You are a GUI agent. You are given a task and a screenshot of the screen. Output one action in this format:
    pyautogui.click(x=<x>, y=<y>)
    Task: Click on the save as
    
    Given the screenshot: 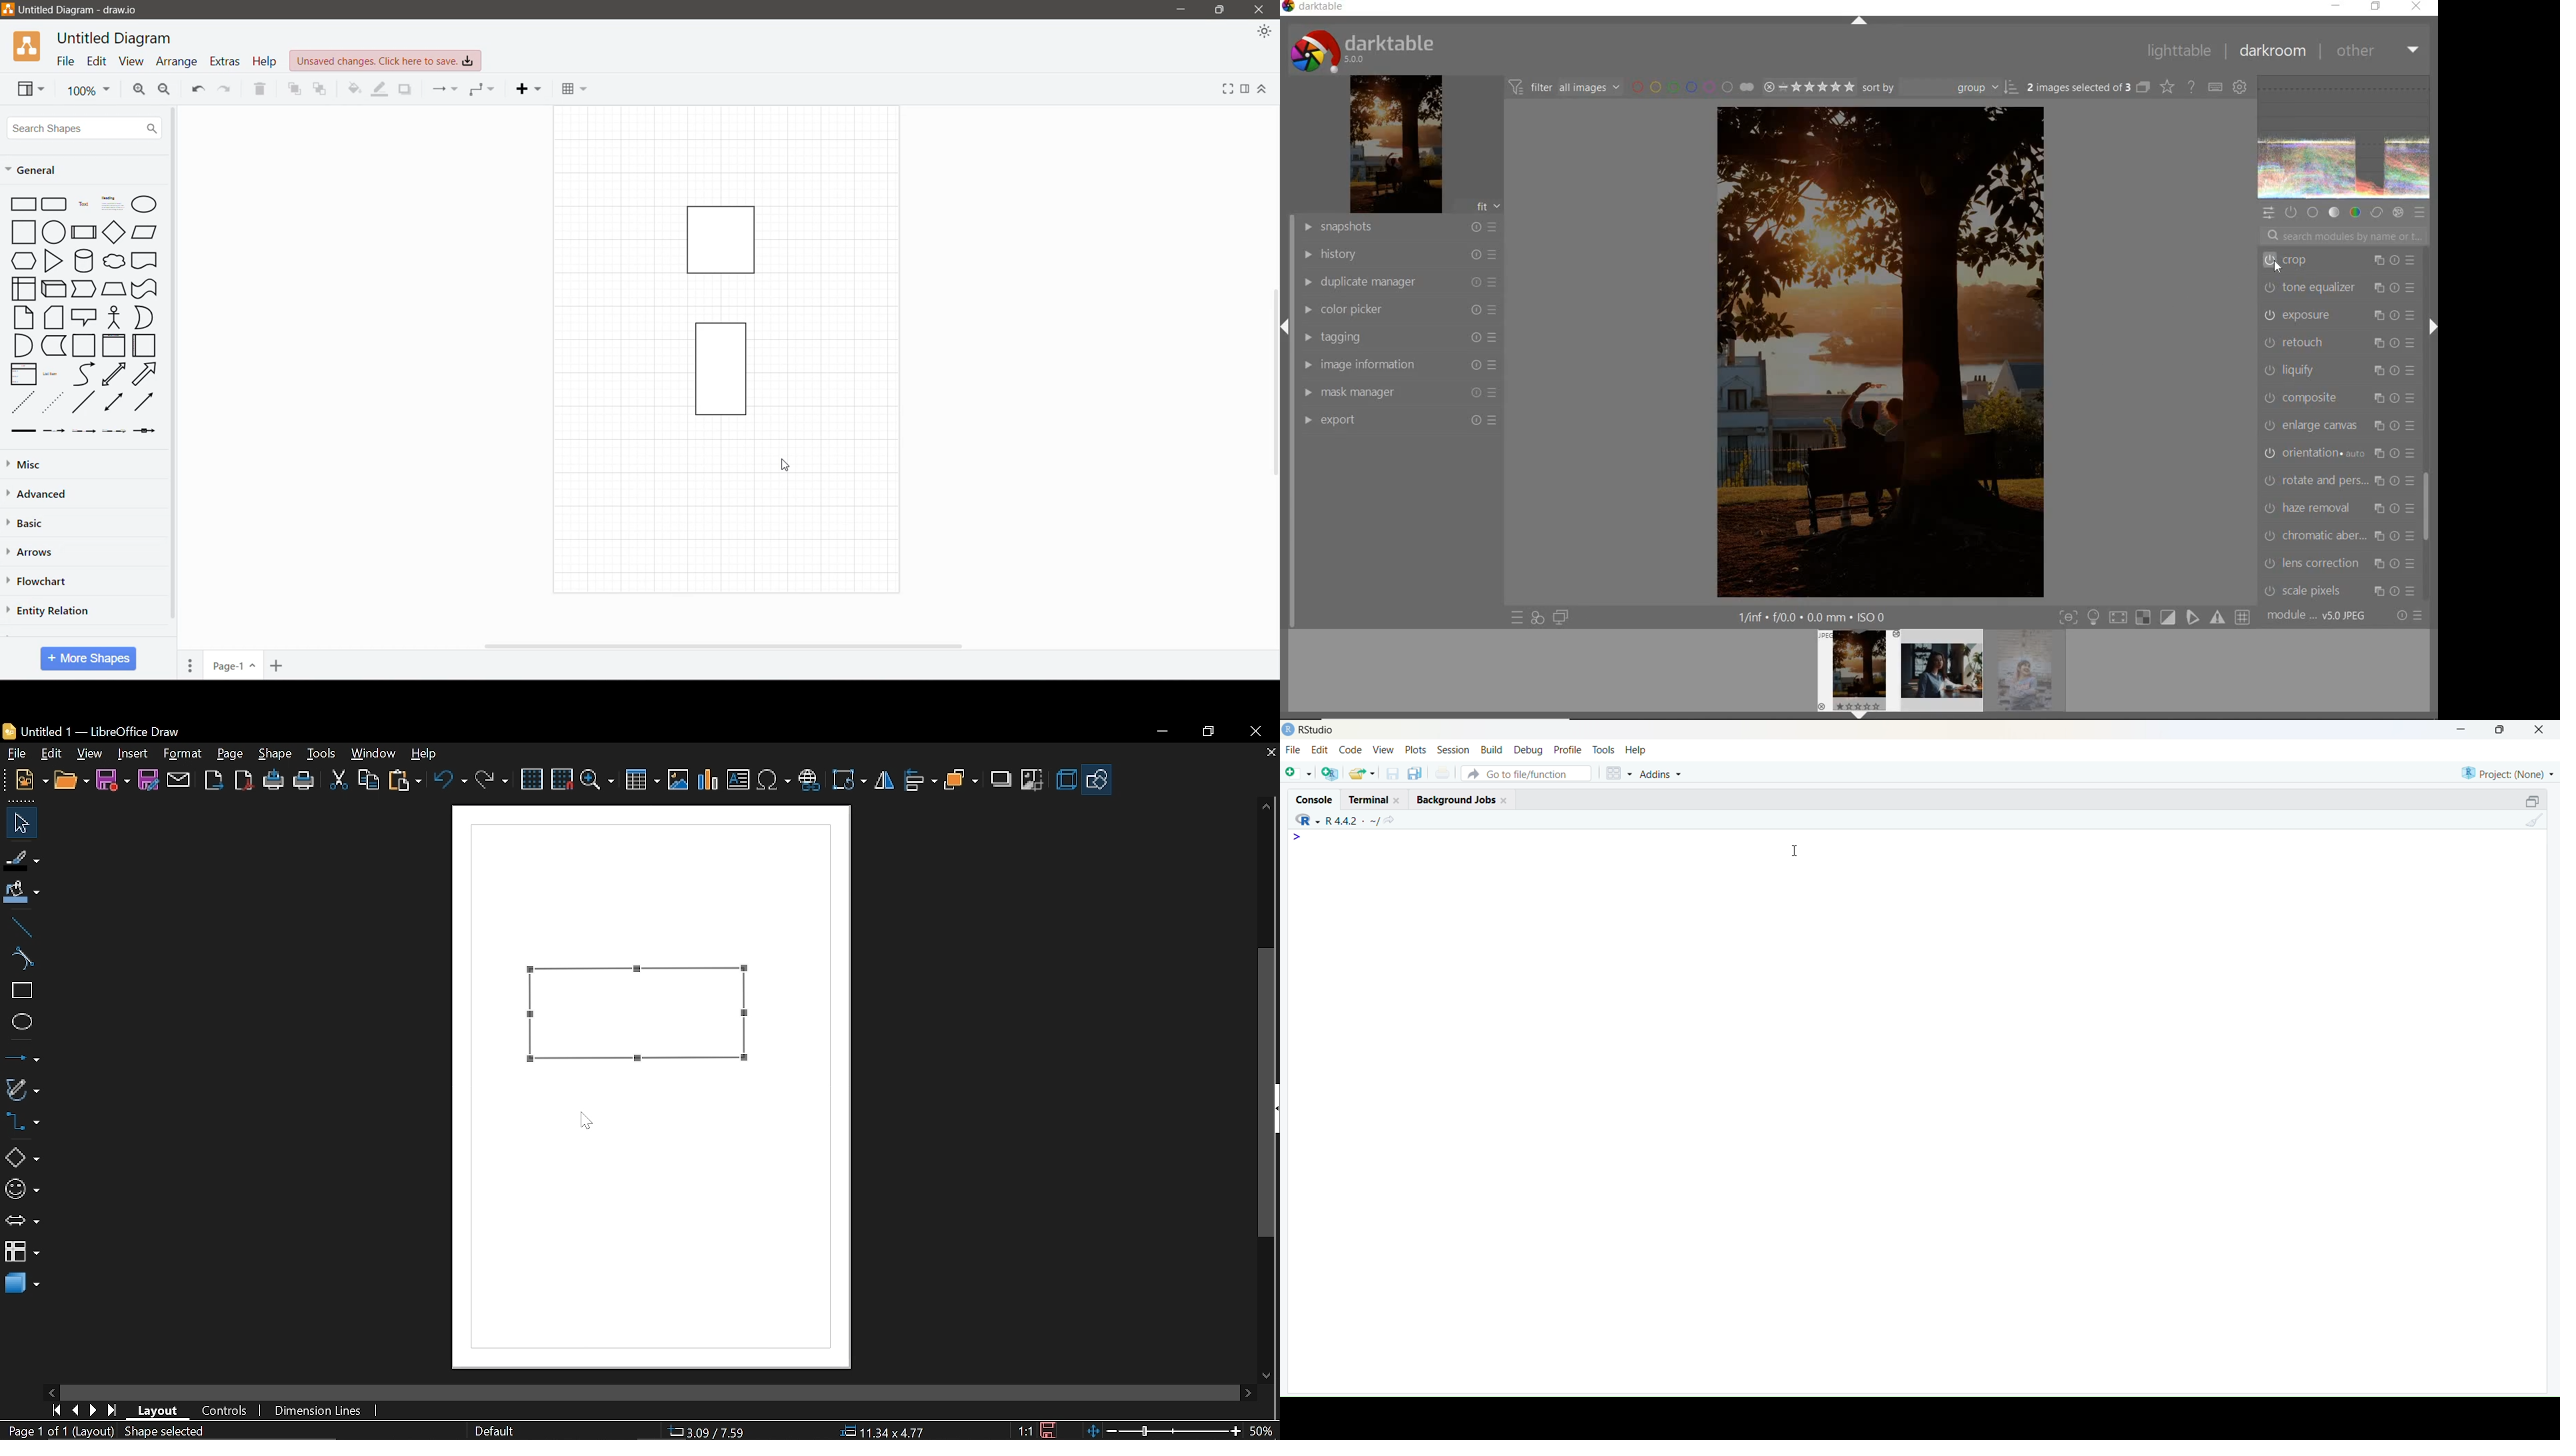 What is the action you would take?
    pyautogui.click(x=1415, y=774)
    